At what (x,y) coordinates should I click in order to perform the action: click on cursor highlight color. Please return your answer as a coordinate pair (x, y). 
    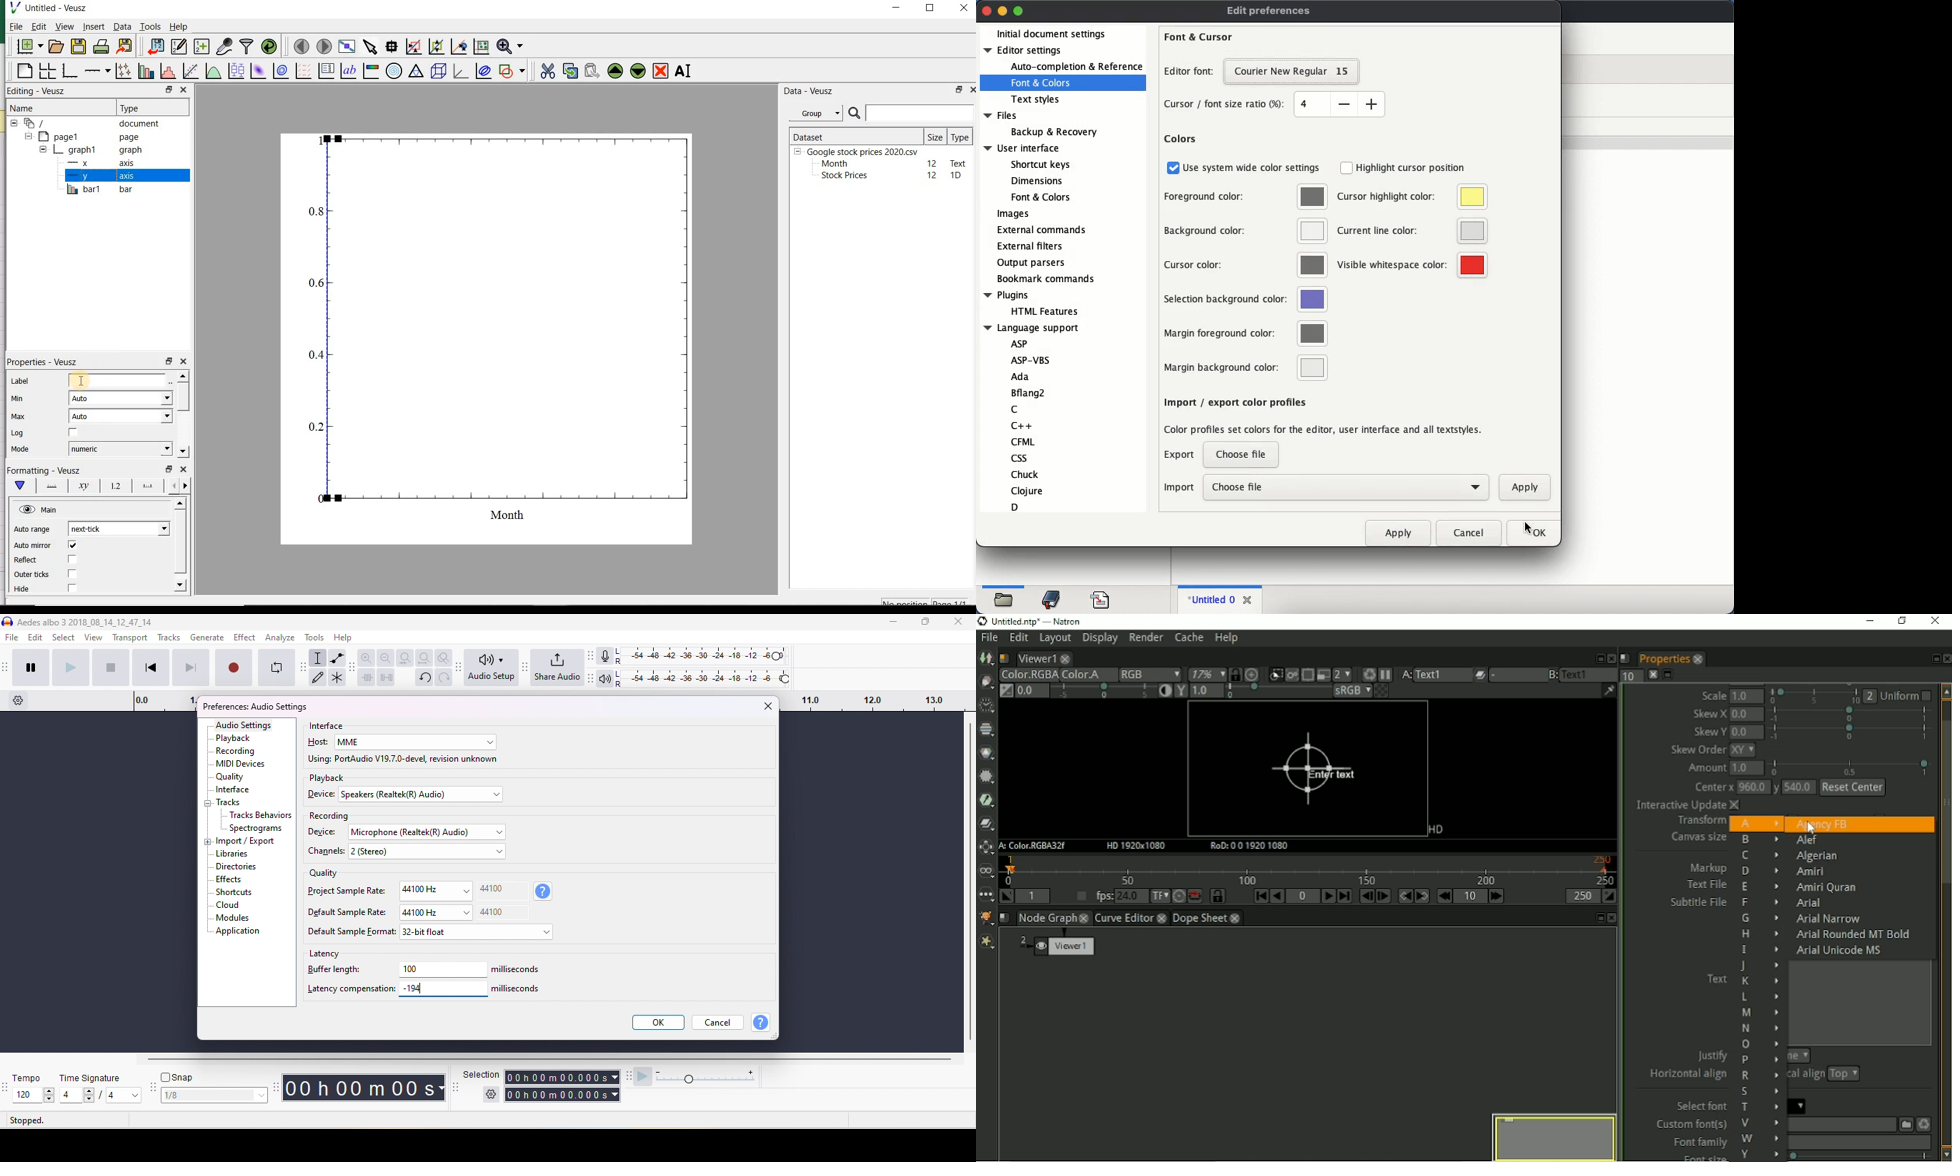
    Looking at the image, I should click on (1411, 197).